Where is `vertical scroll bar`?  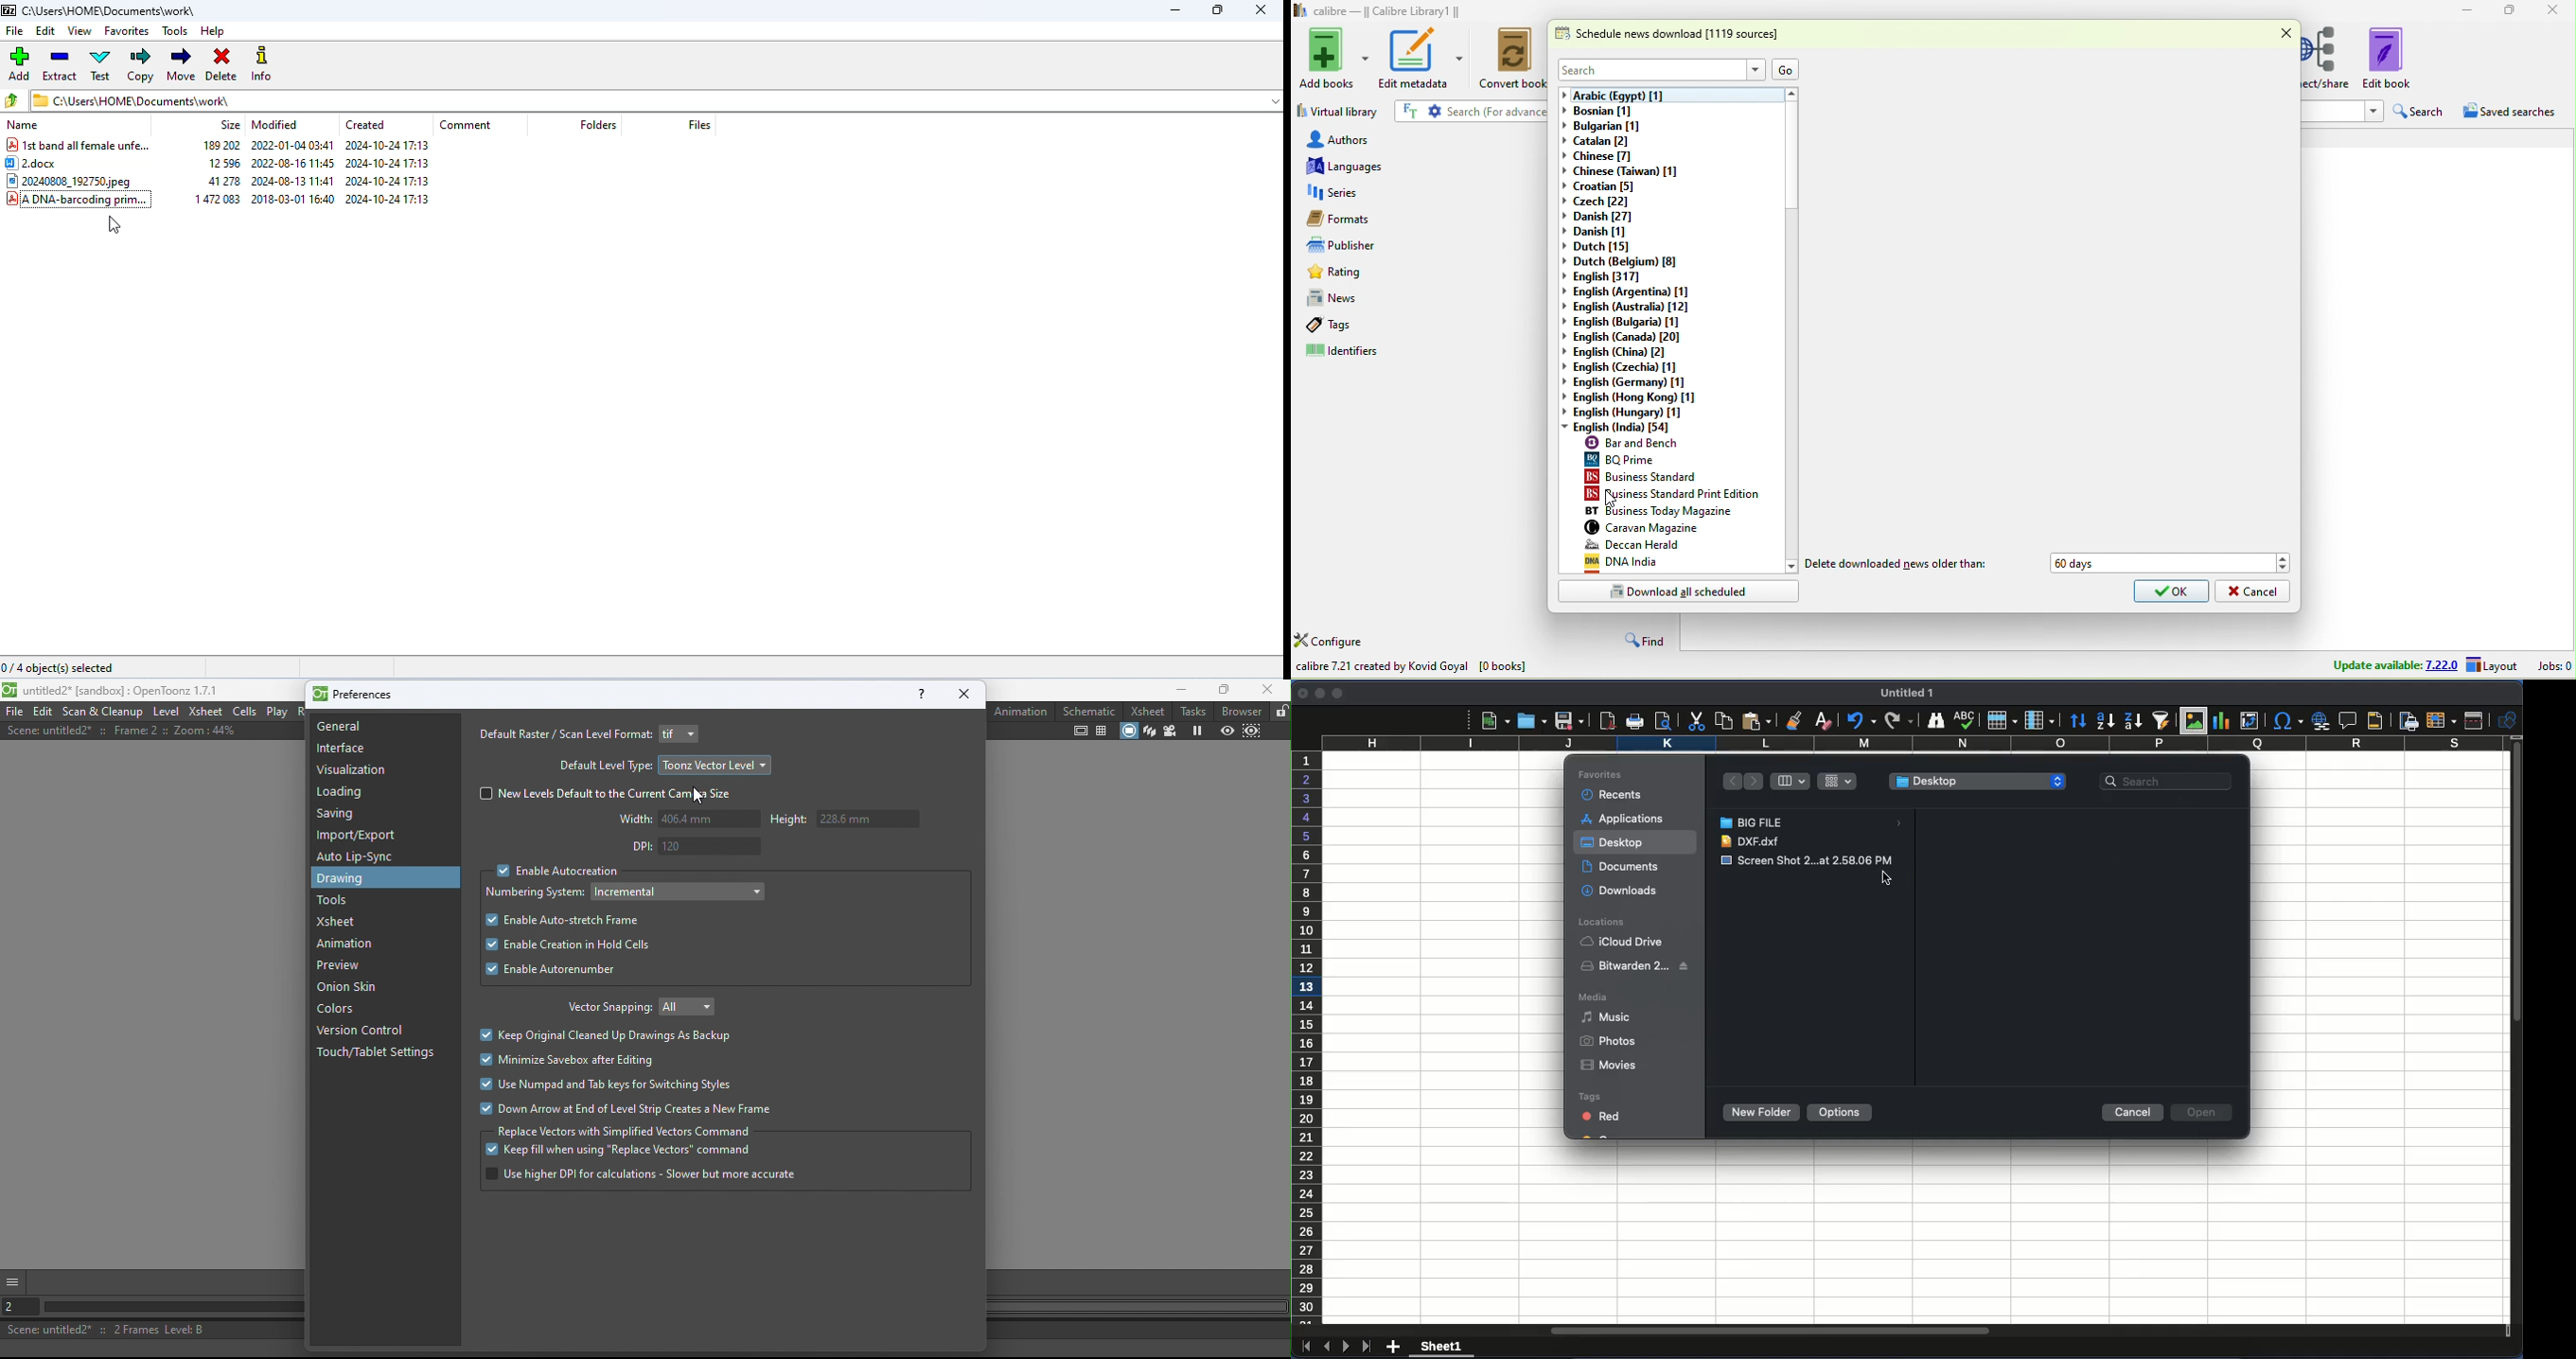
vertical scroll bar is located at coordinates (1791, 331).